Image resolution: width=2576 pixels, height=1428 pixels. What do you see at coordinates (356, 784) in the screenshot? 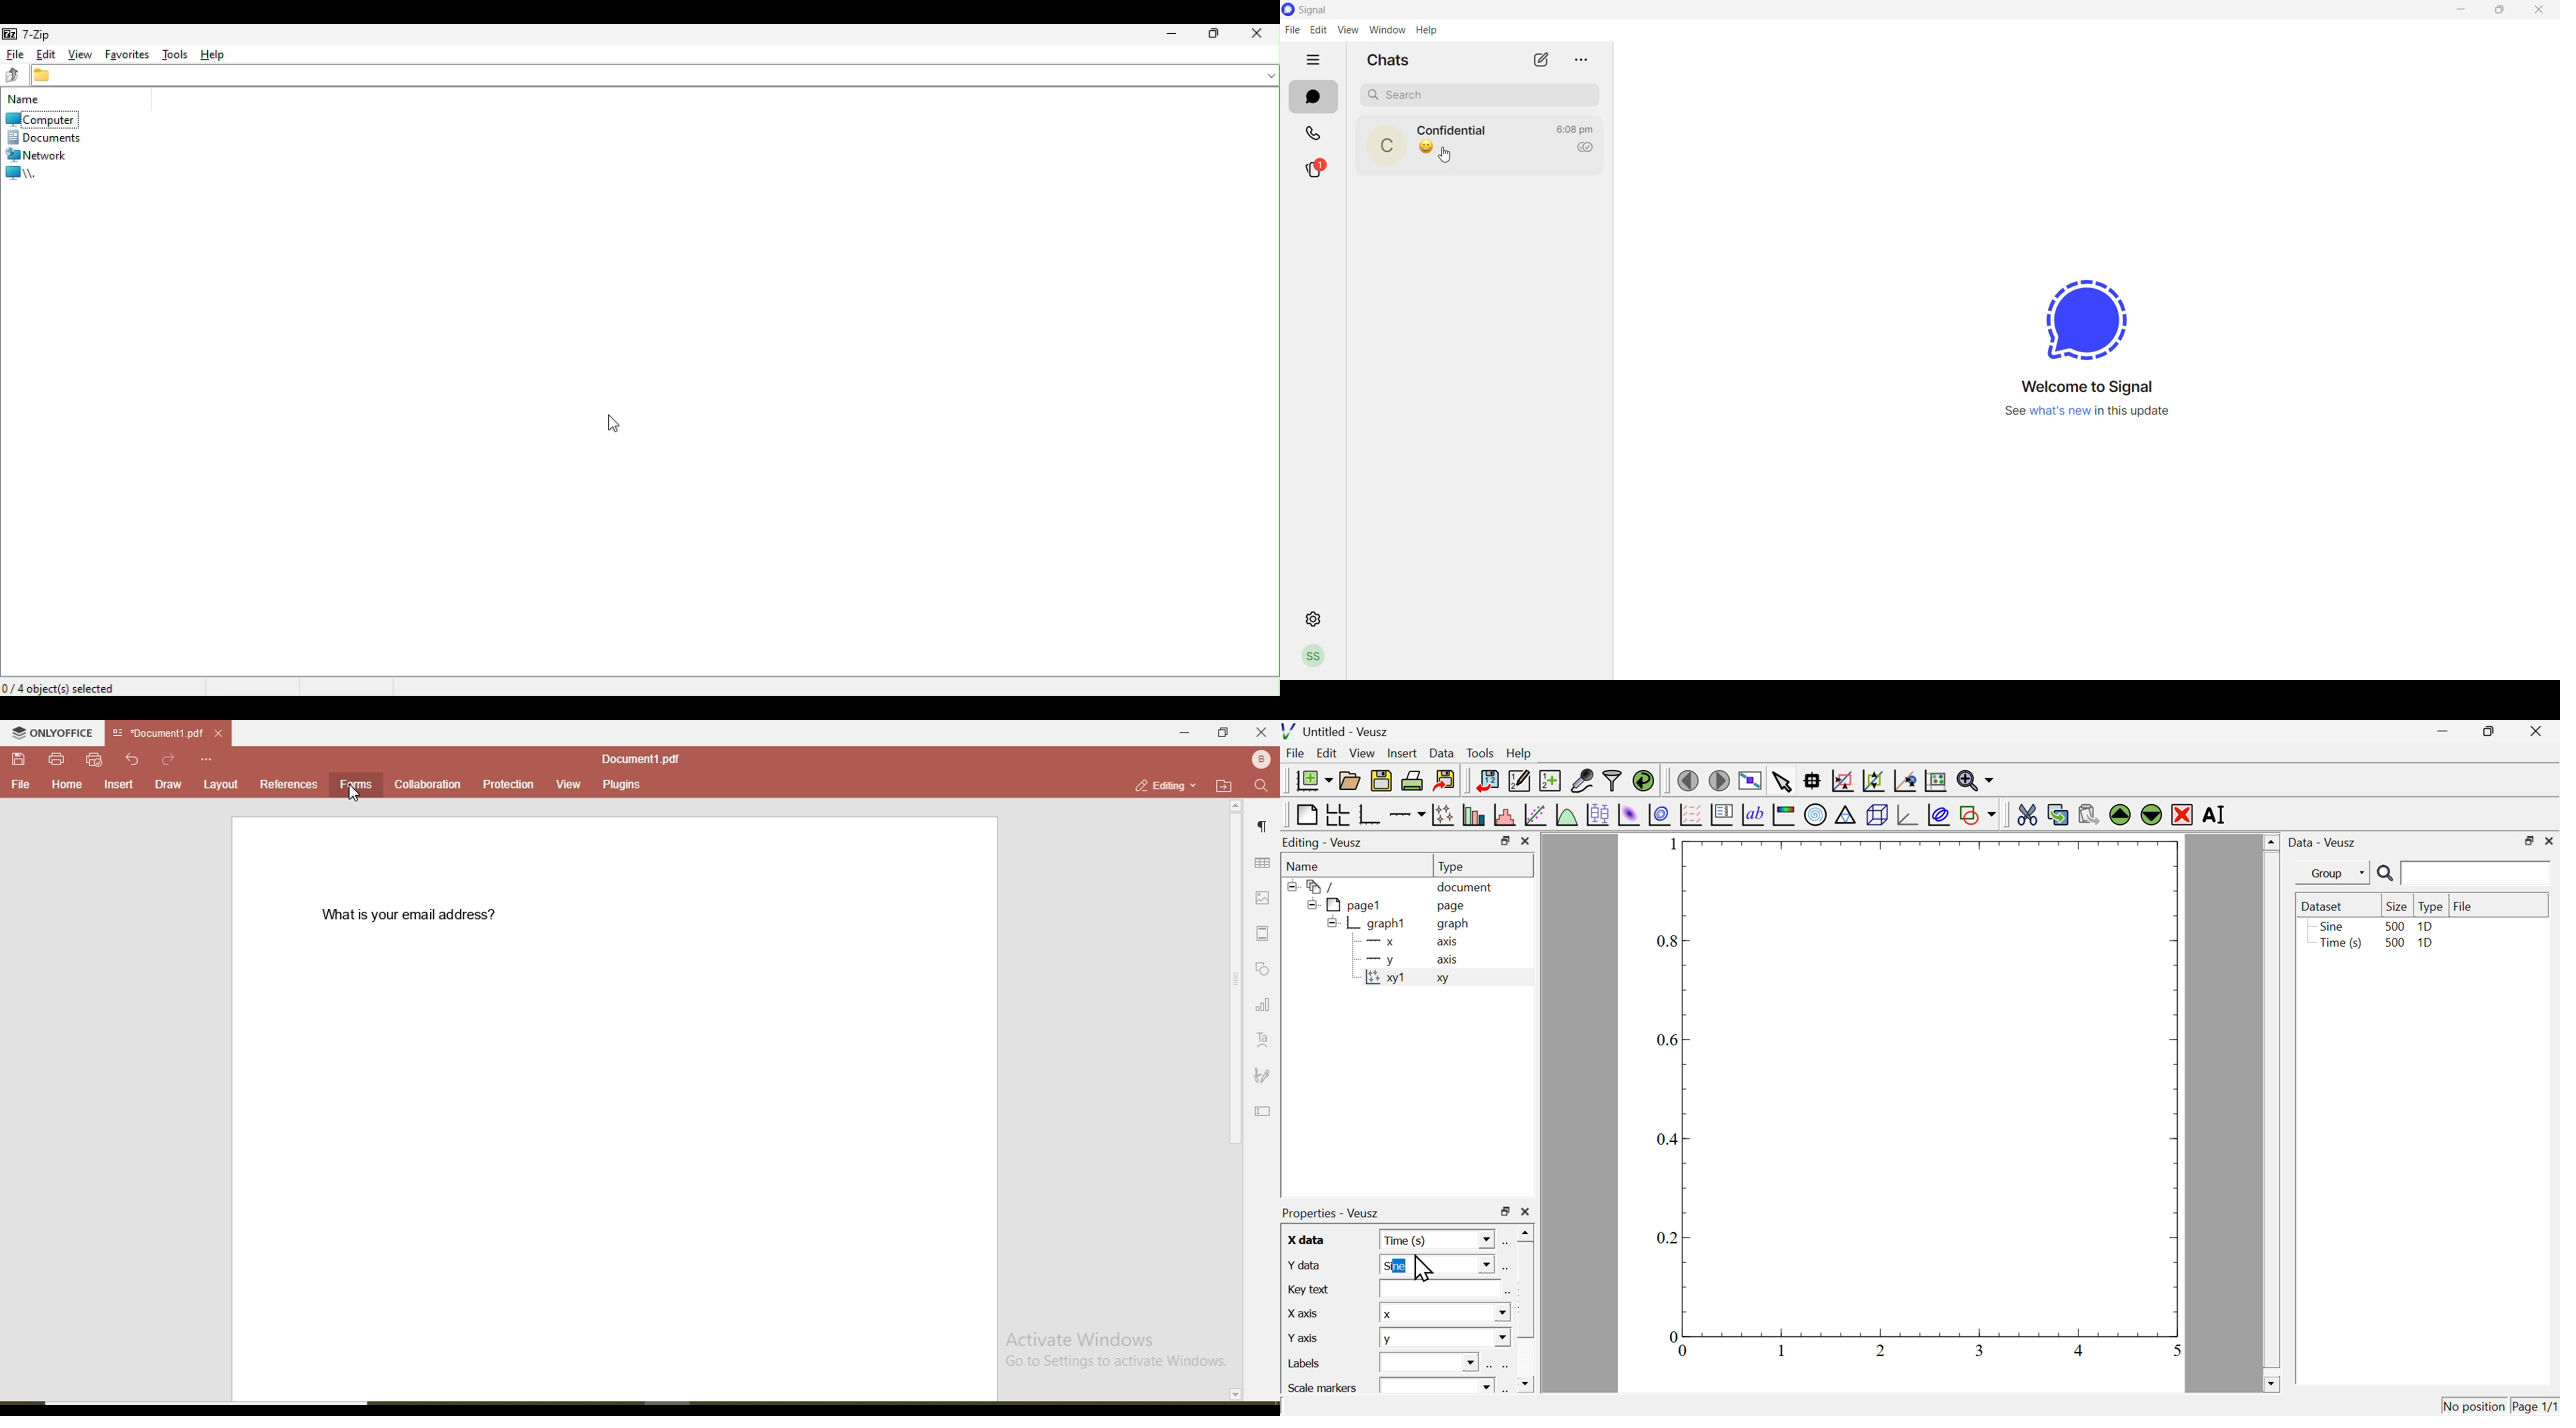
I see `forms` at bounding box center [356, 784].